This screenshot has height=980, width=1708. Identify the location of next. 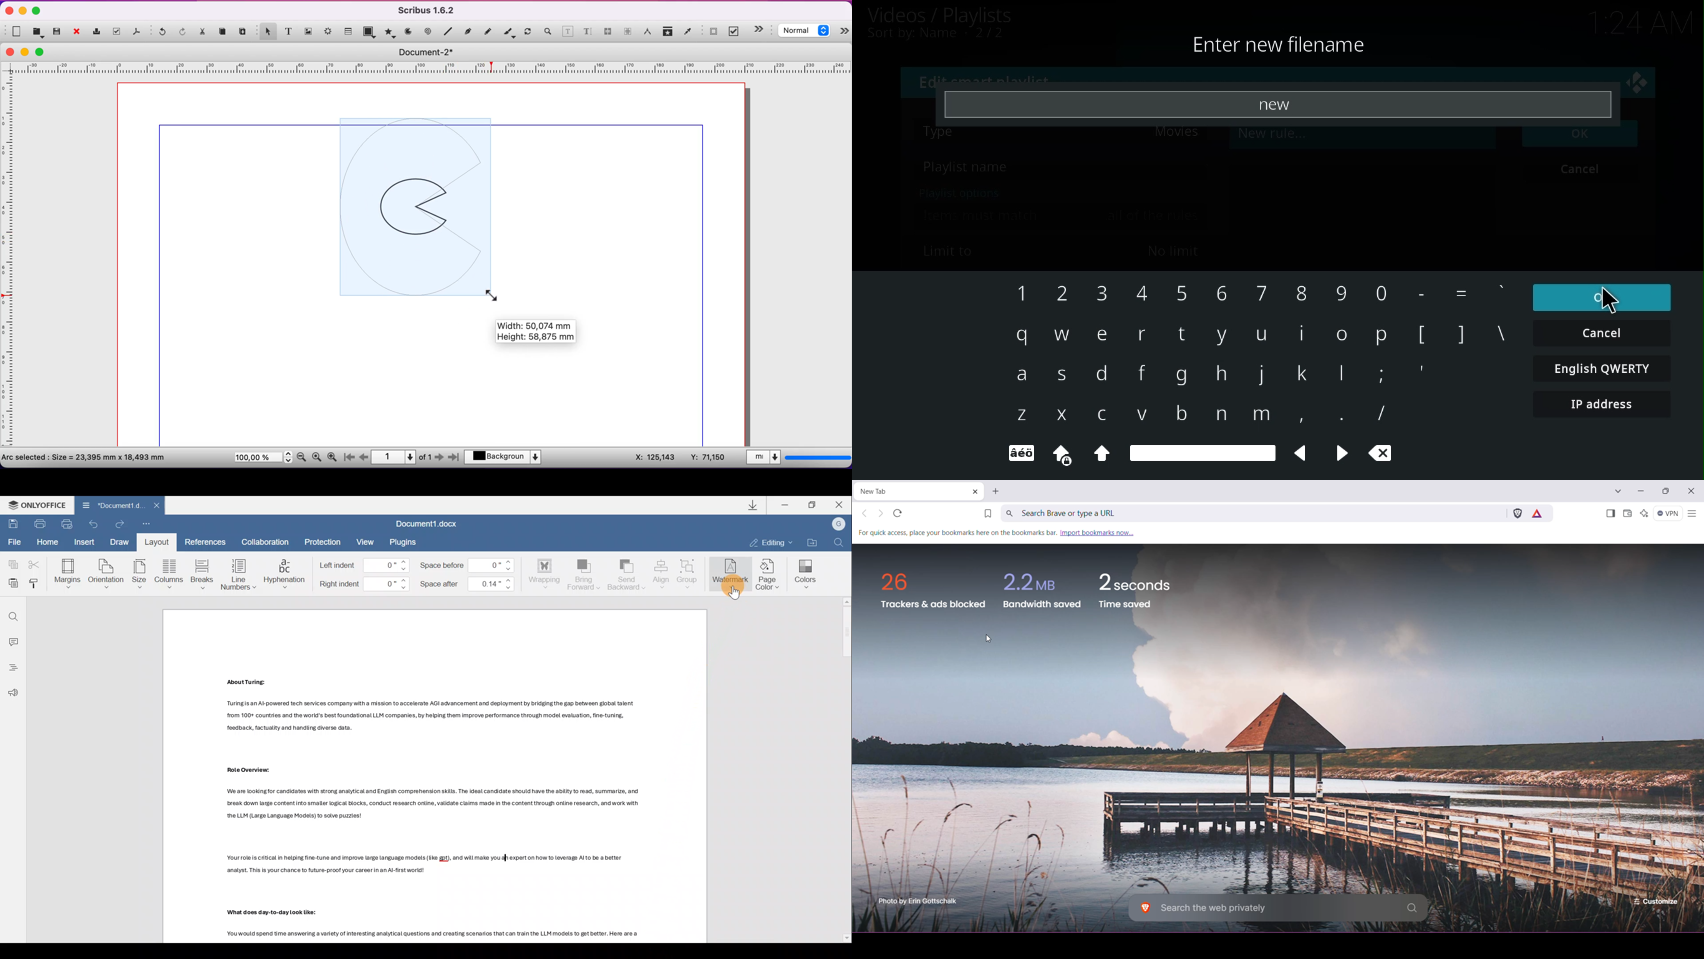
(1342, 452).